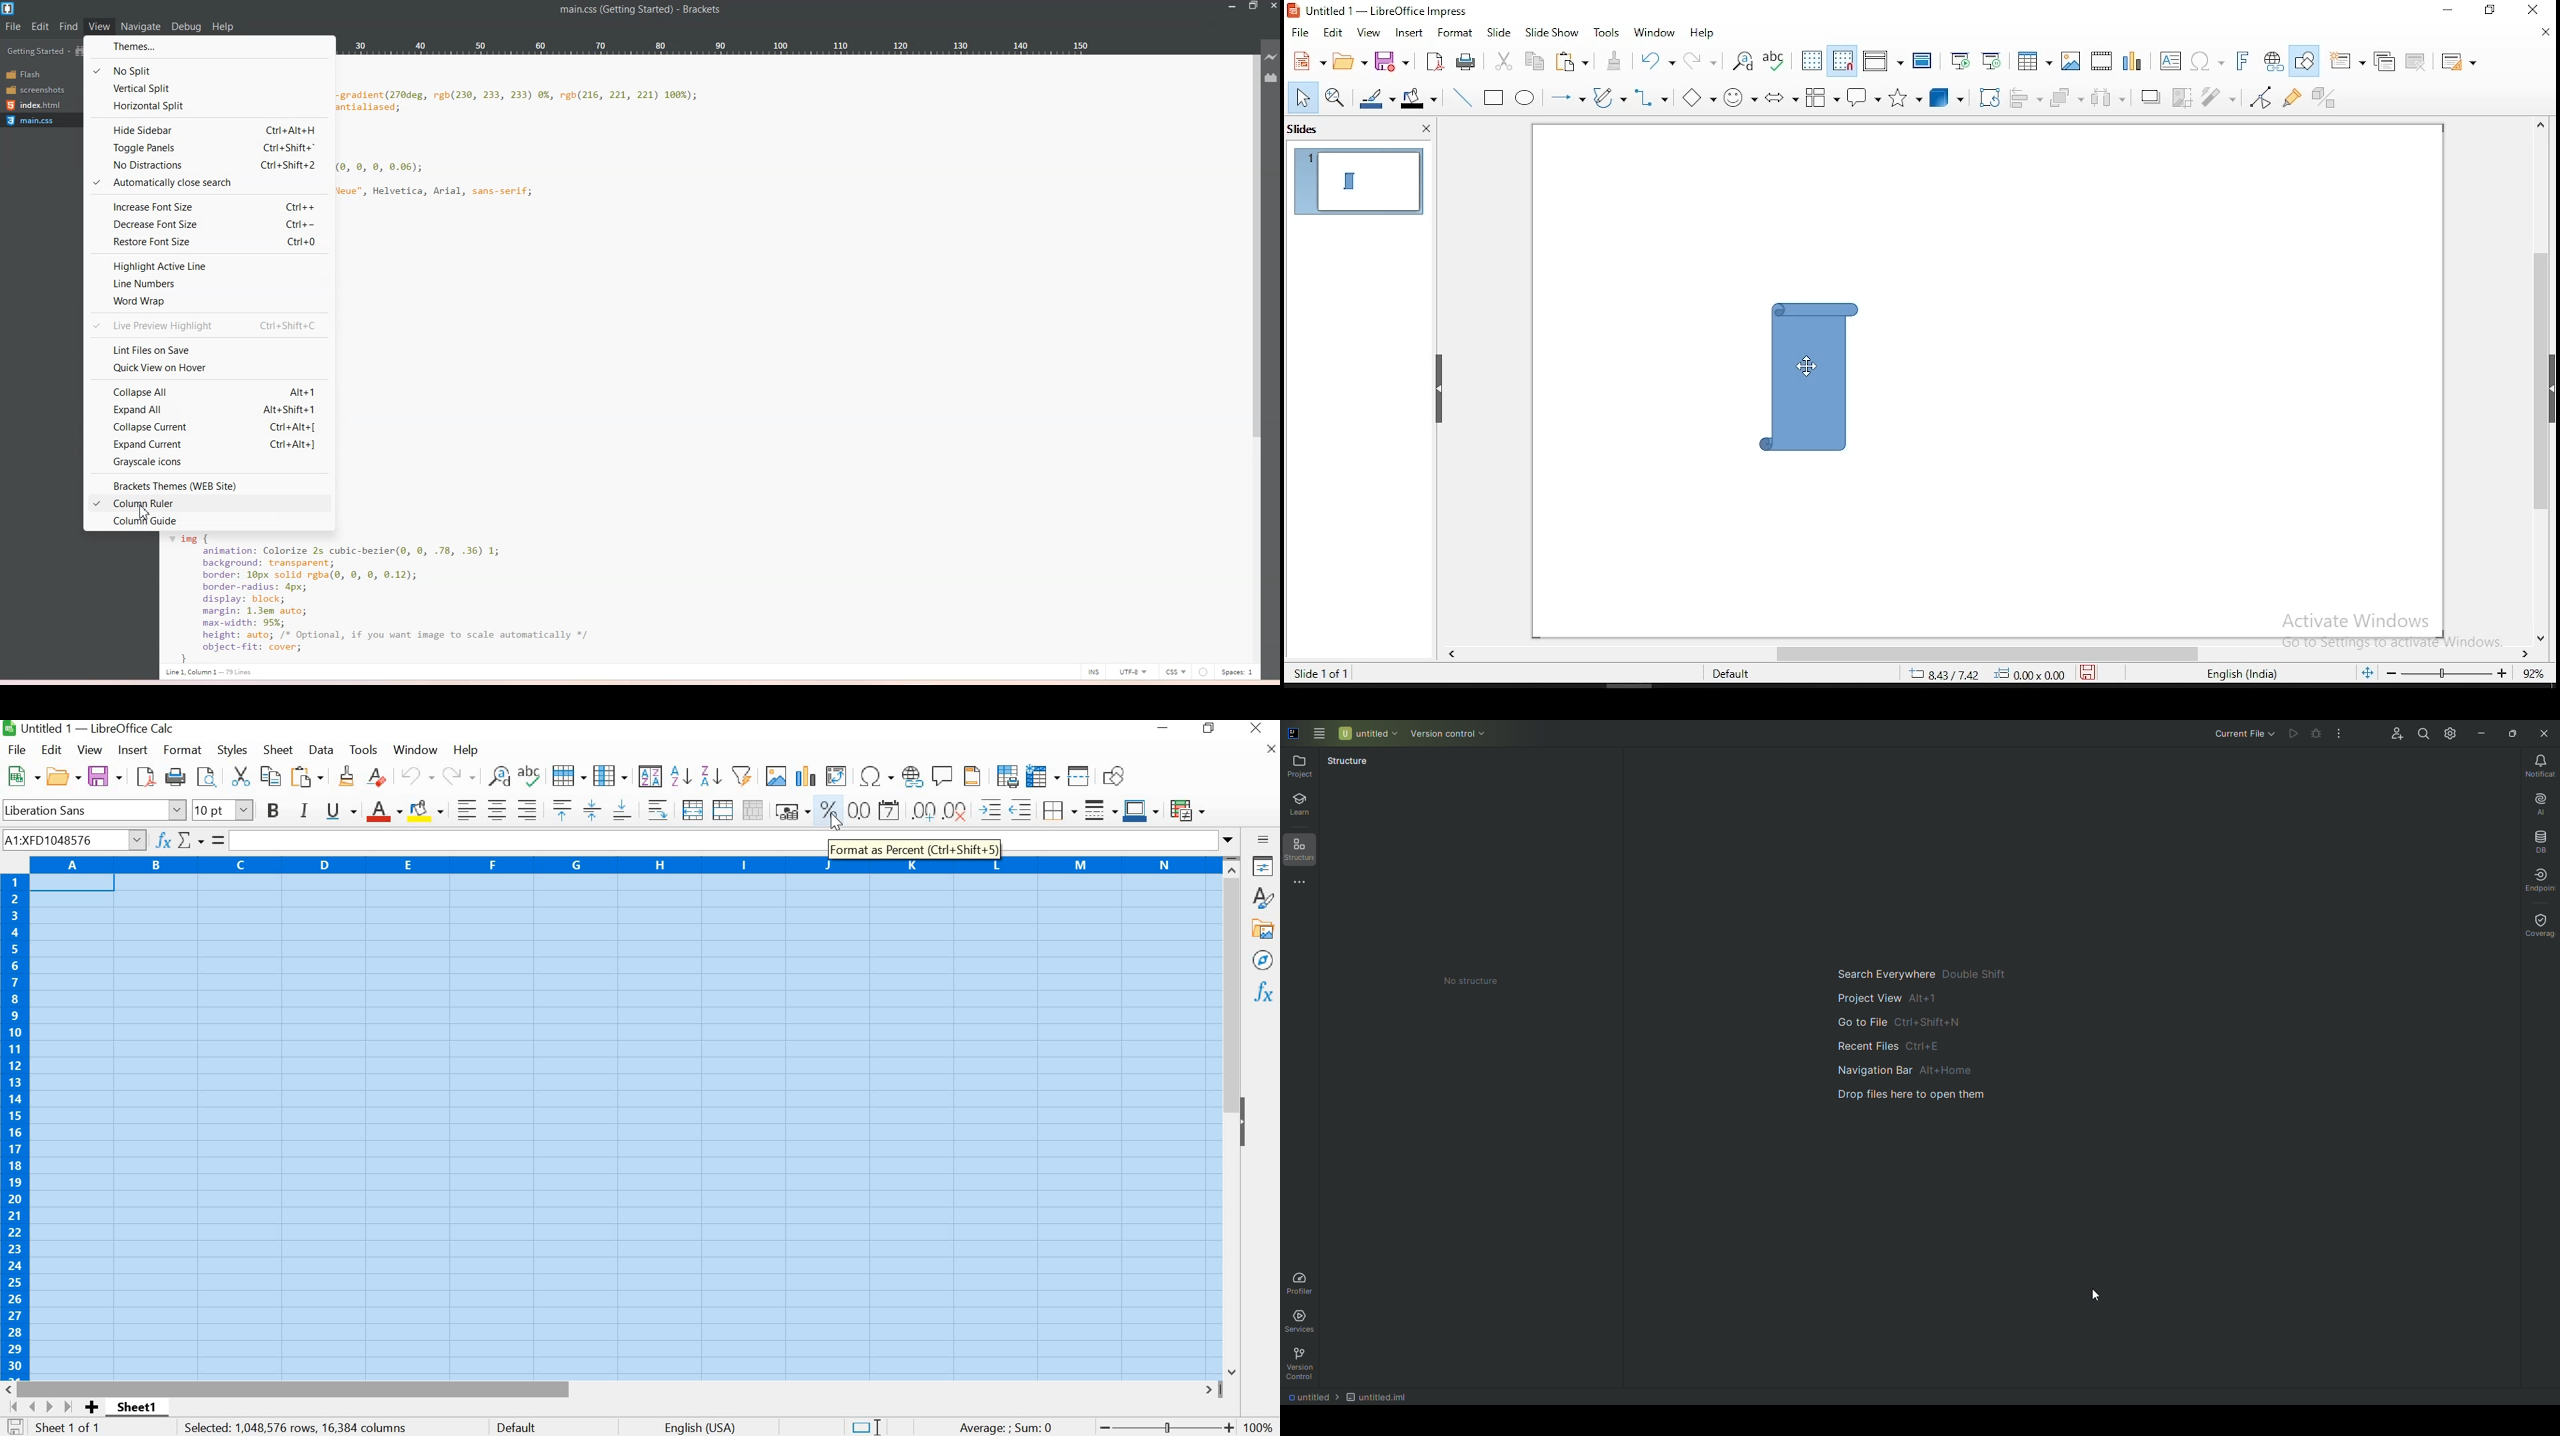 Image resolution: width=2576 pixels, height=1456 pixels. What do you see at coordinates (1359, 184) in the screenshot?
I see `slide 1` at bounding box center [1359, 184].